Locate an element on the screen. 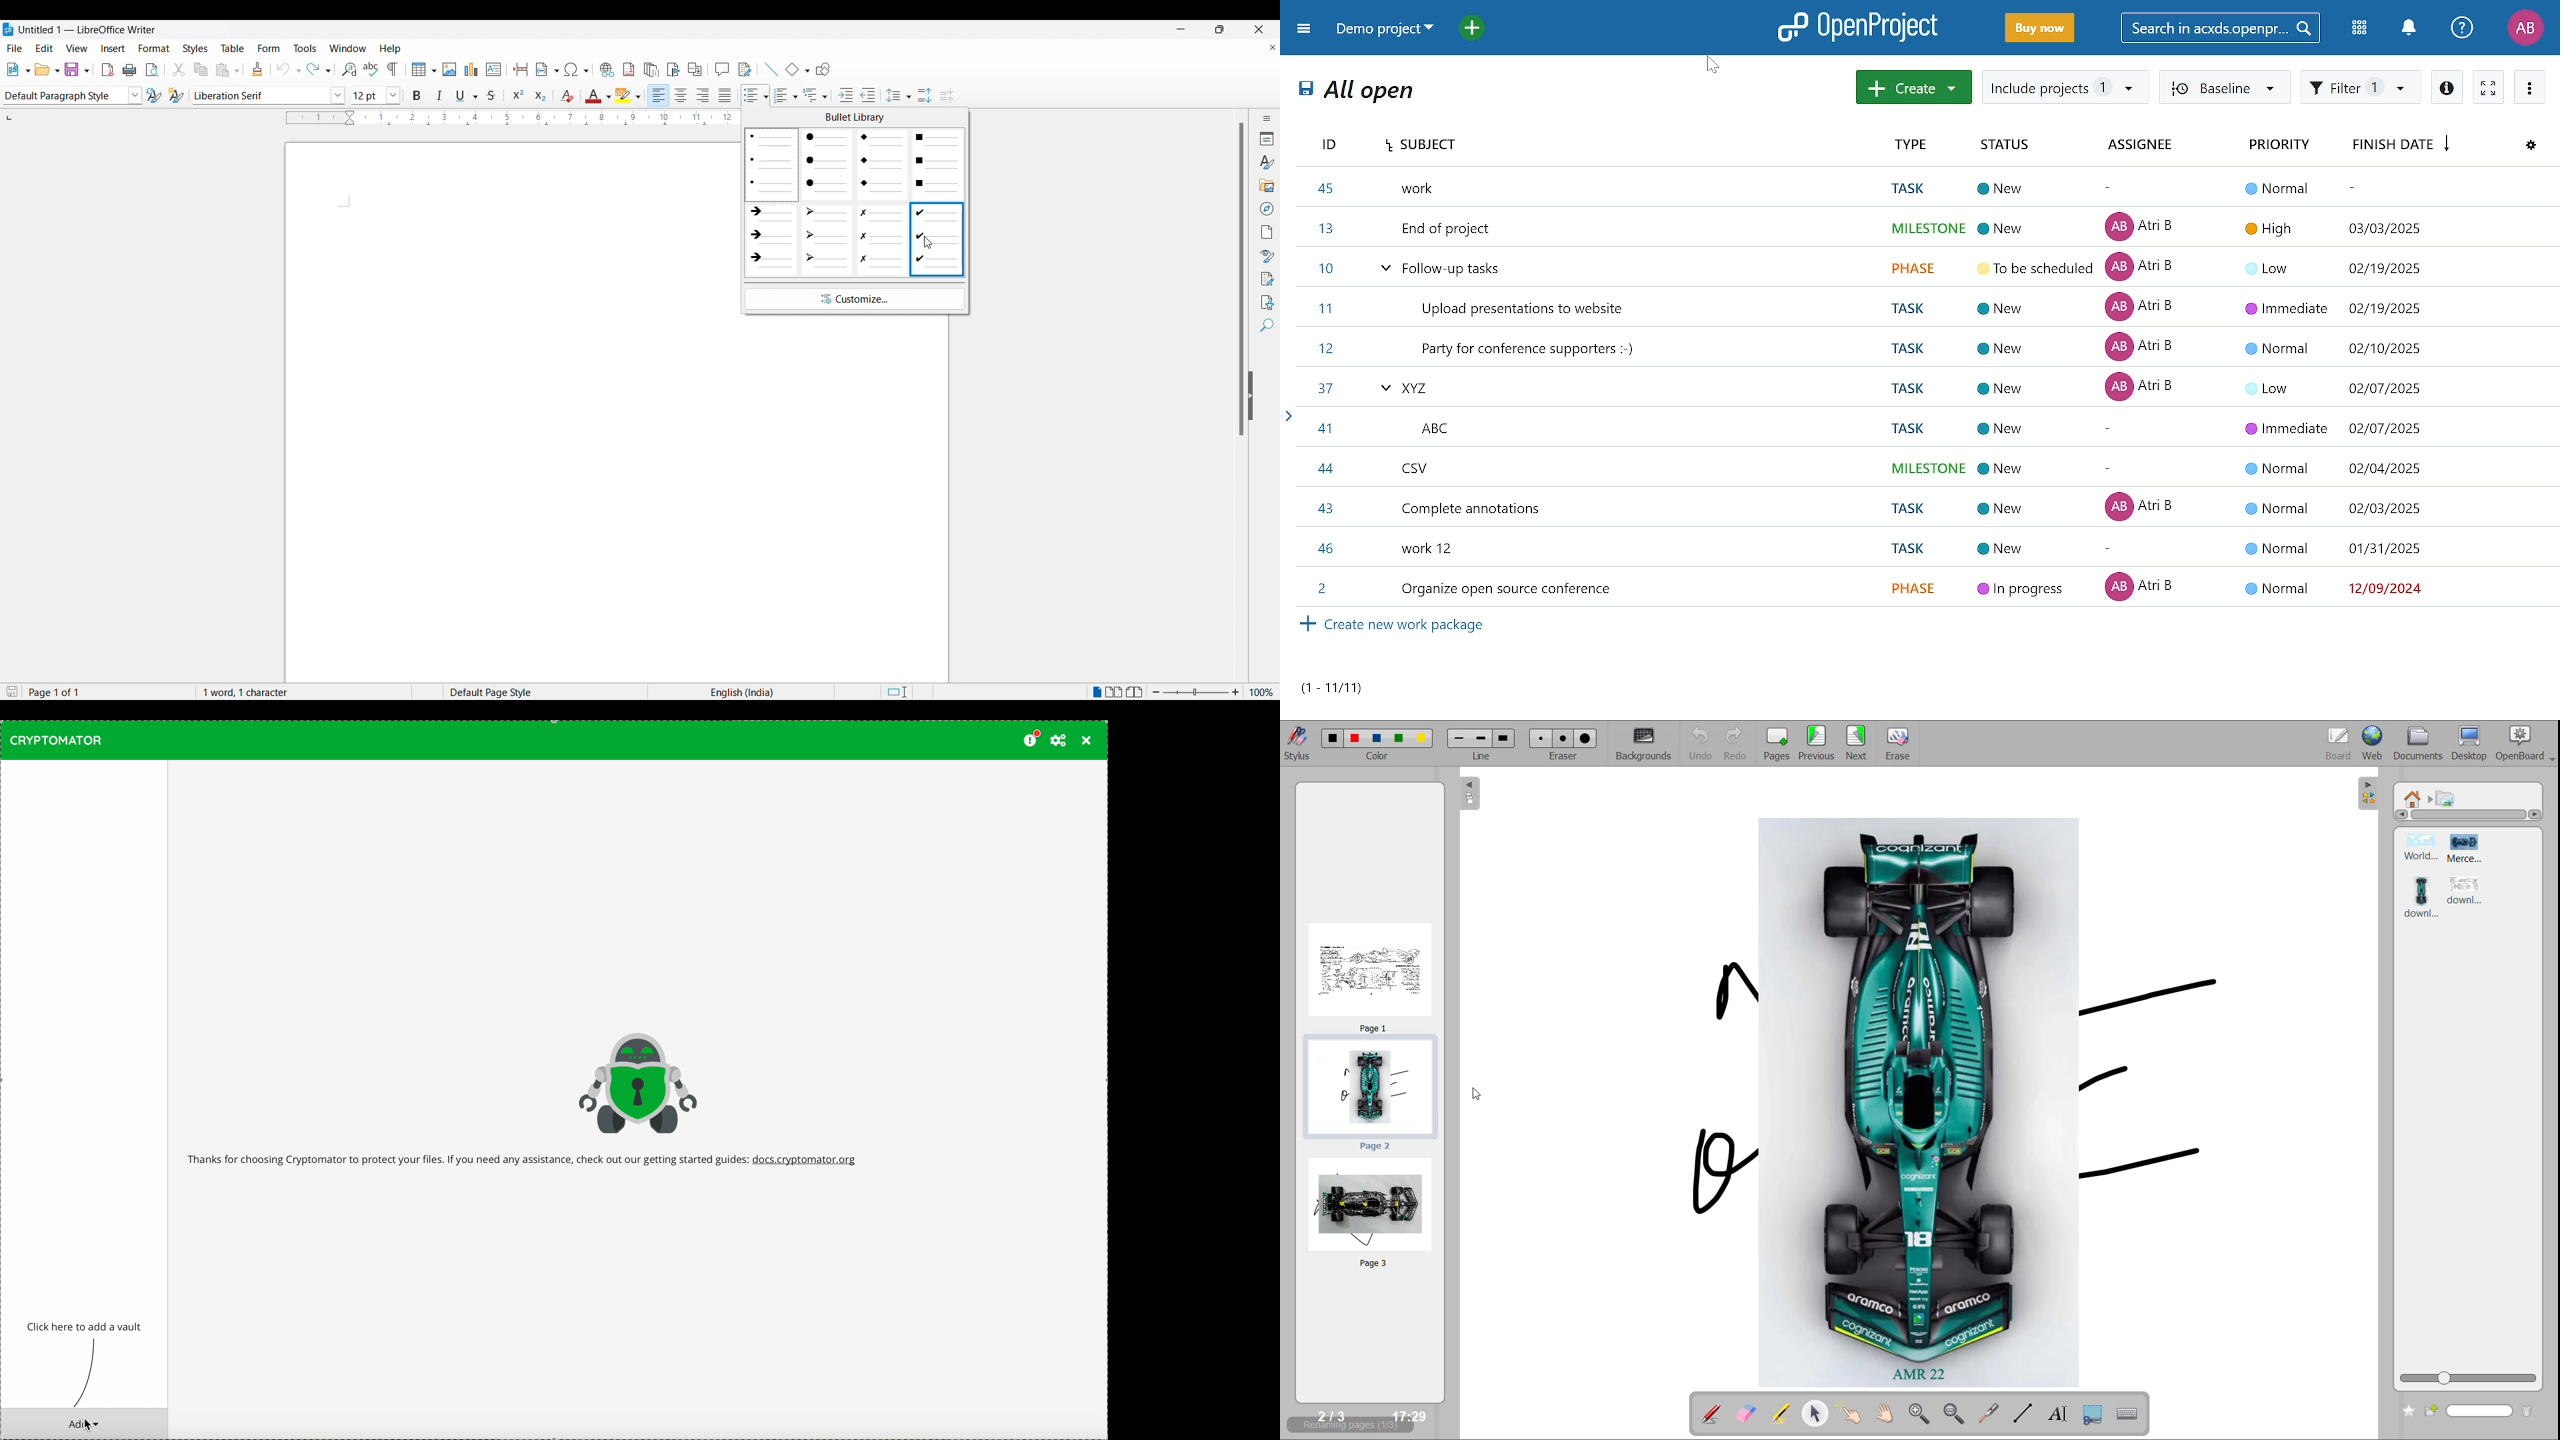  erase is located at coordinates (1898, 743).